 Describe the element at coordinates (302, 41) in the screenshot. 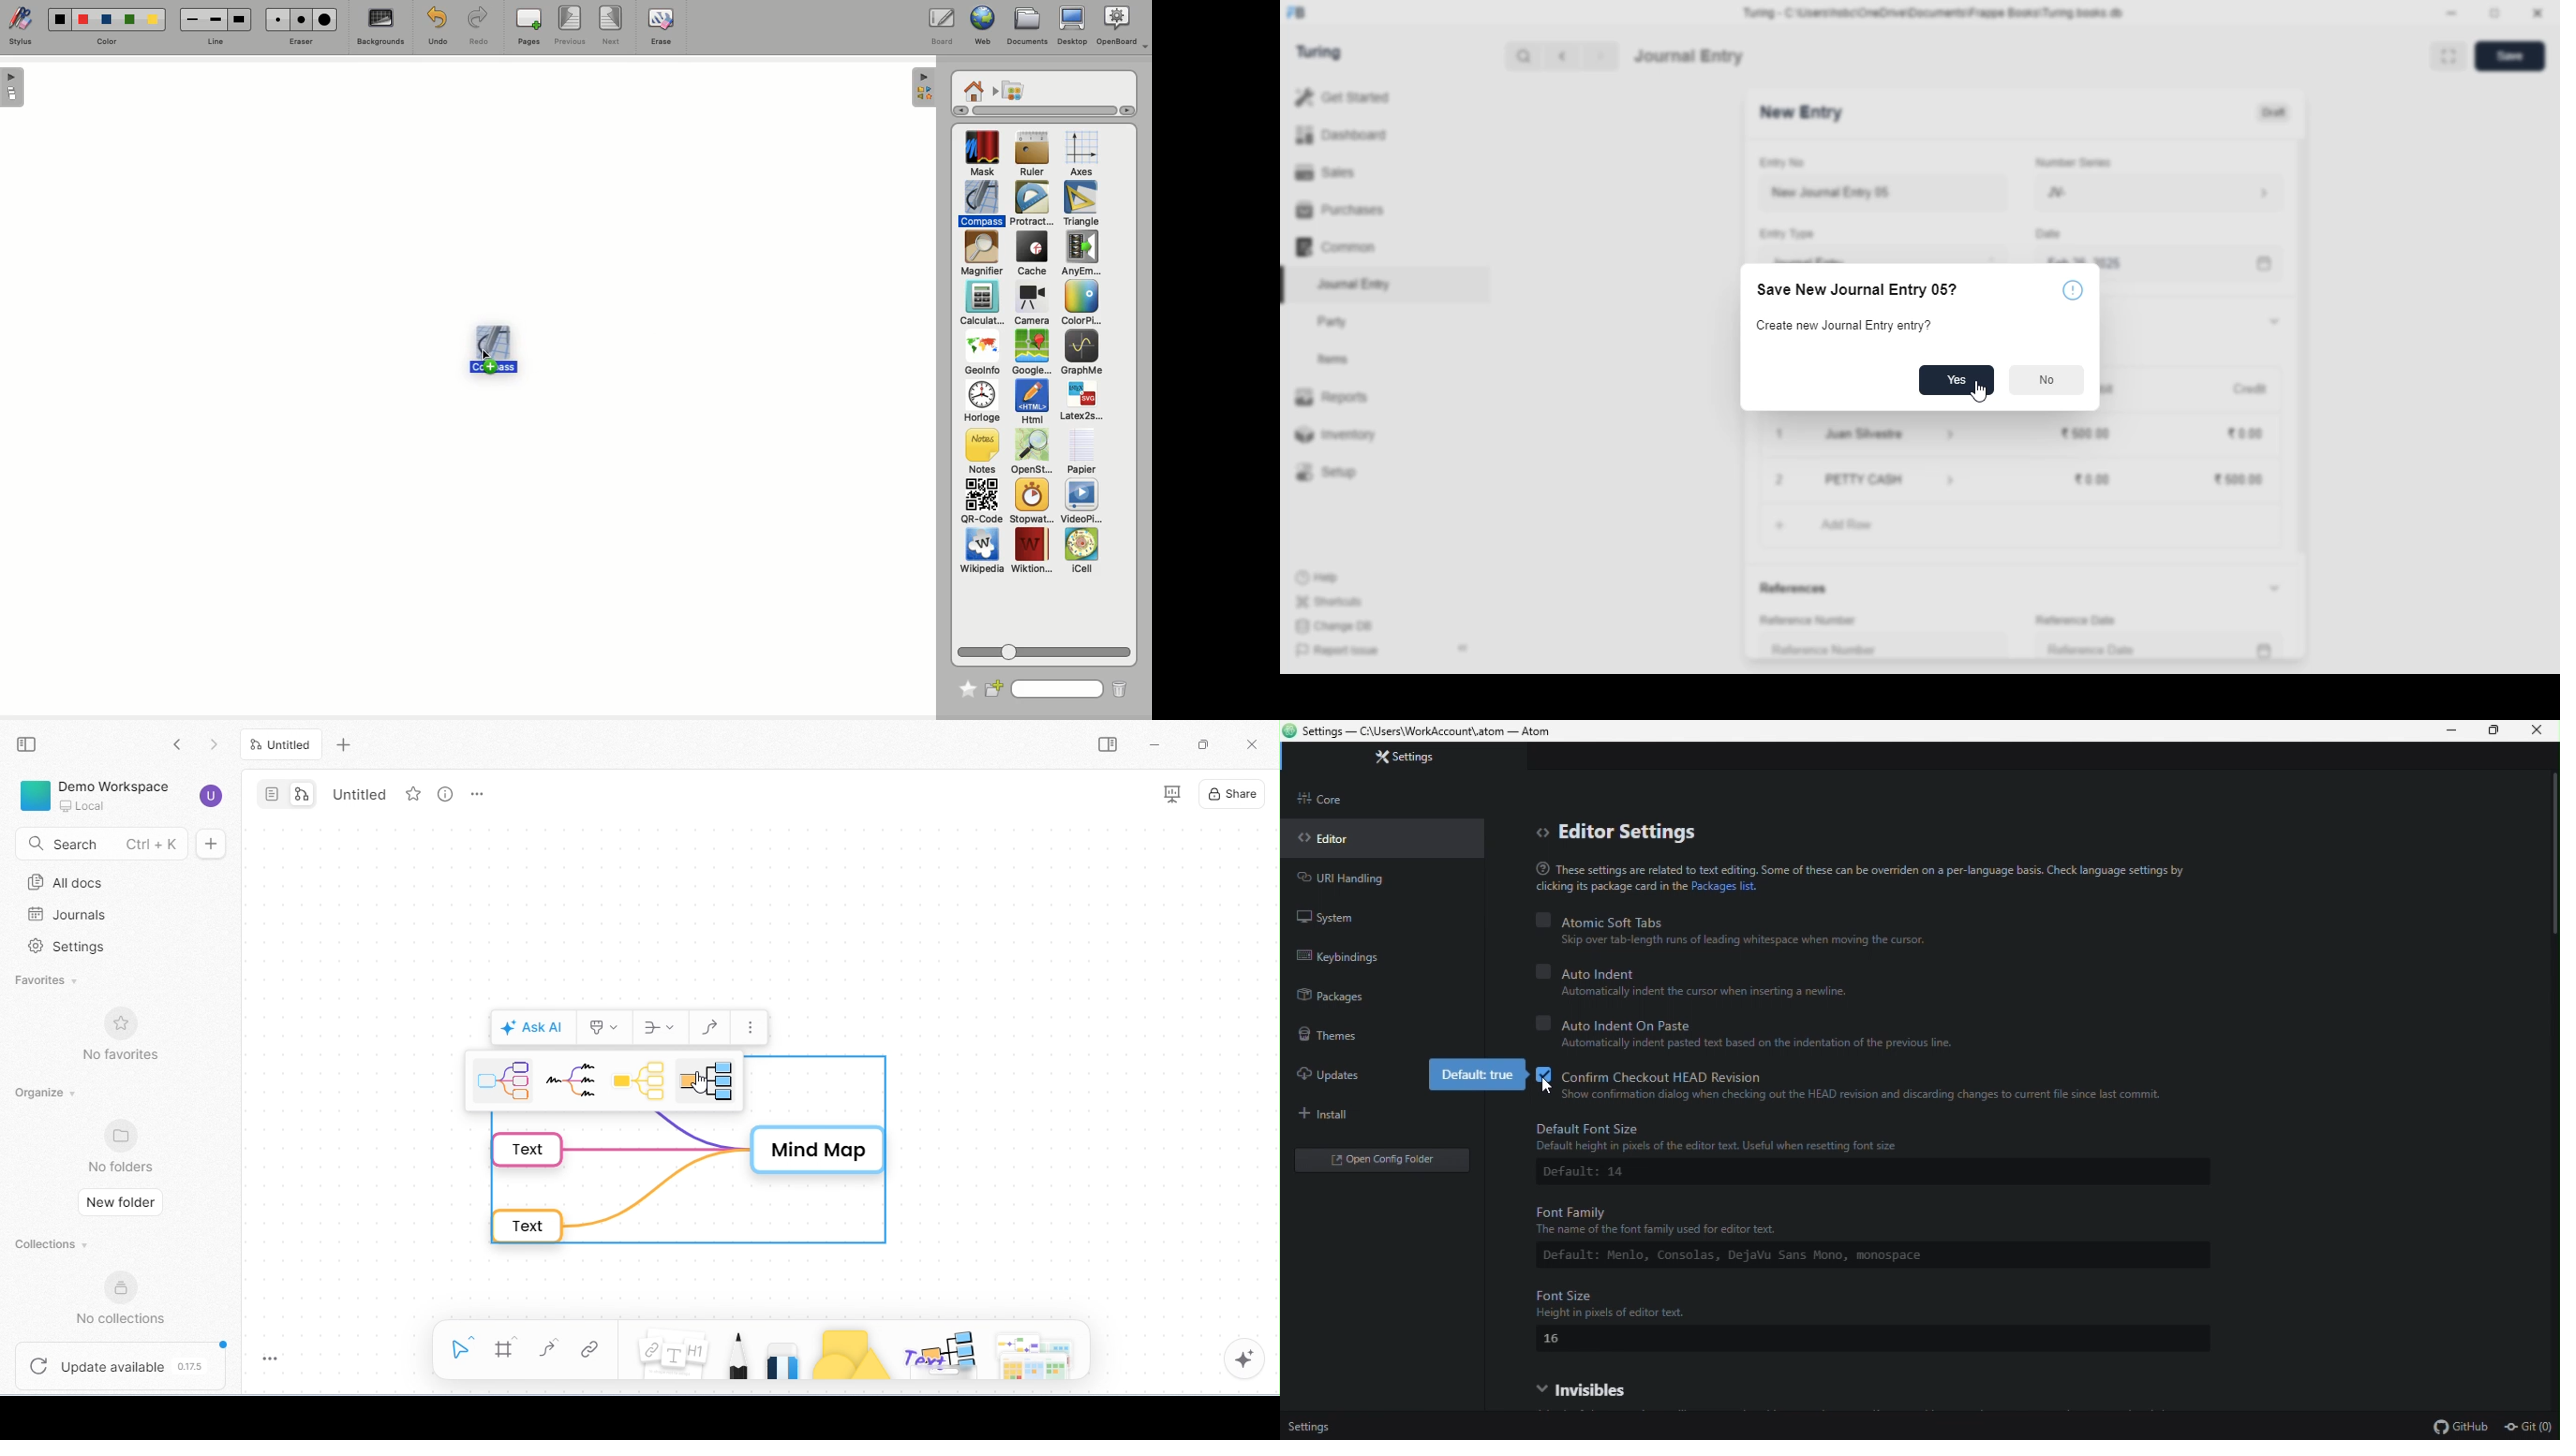

I see `Eraser` at that location.